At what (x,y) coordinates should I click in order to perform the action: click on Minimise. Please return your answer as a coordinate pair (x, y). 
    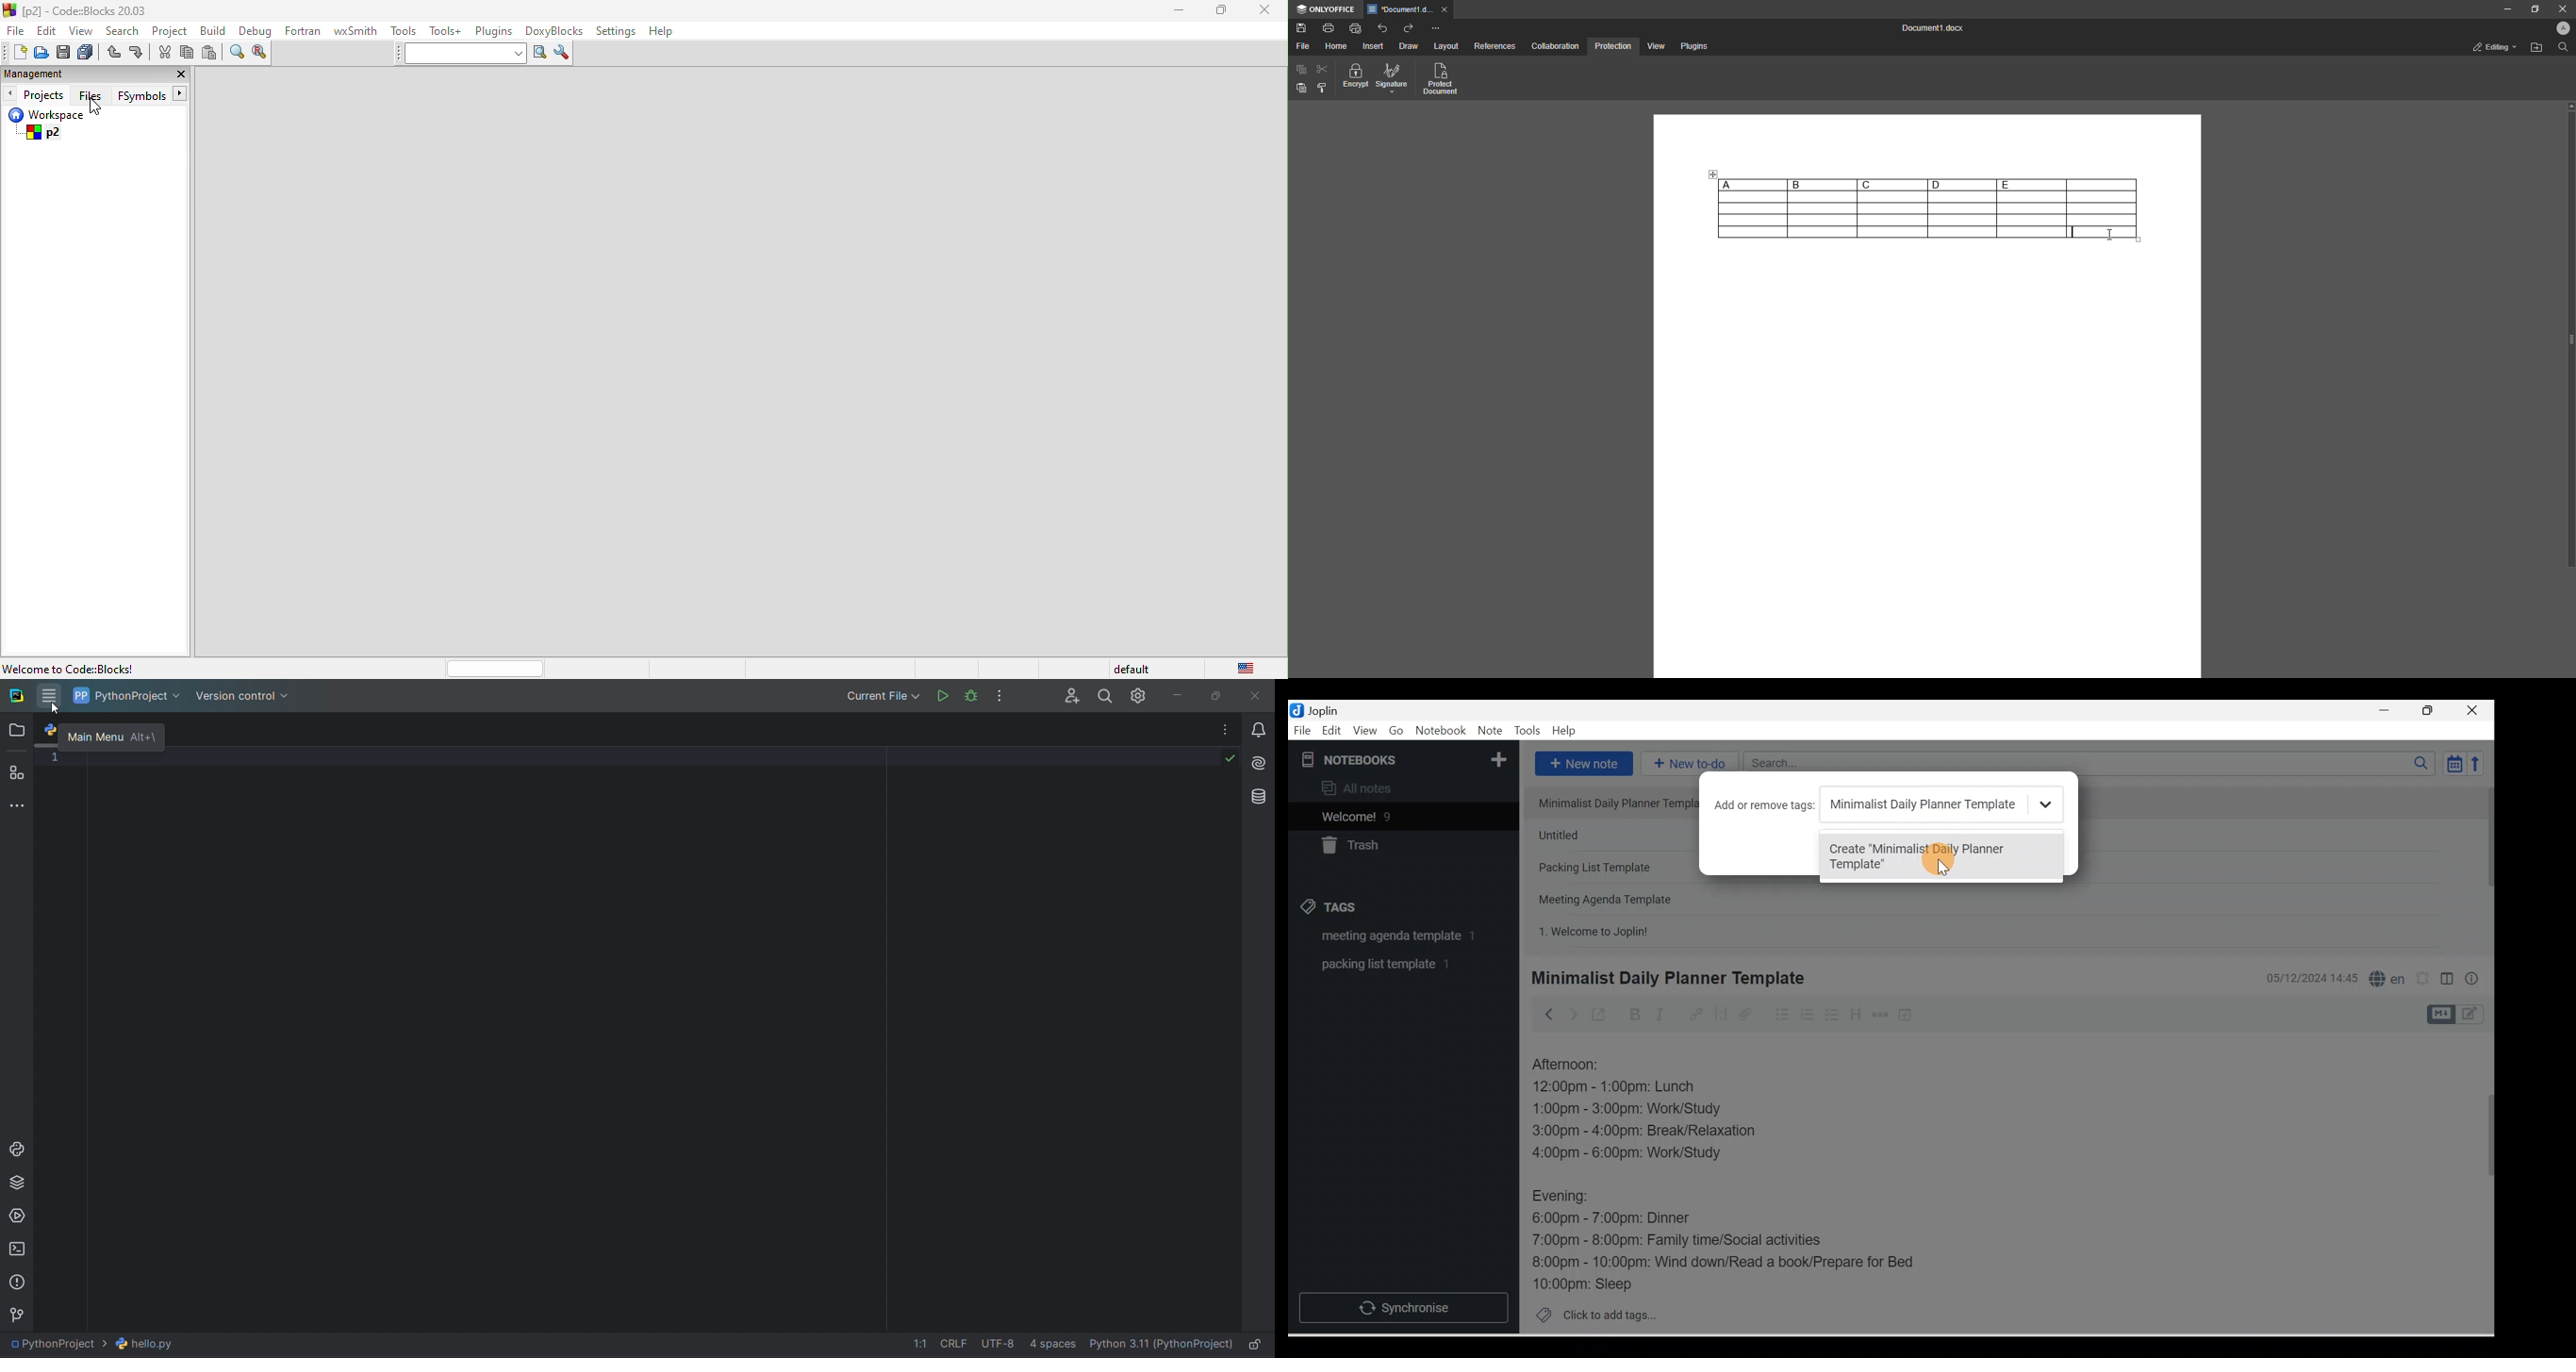
    Looking at the image, I should click on (2388, 712).